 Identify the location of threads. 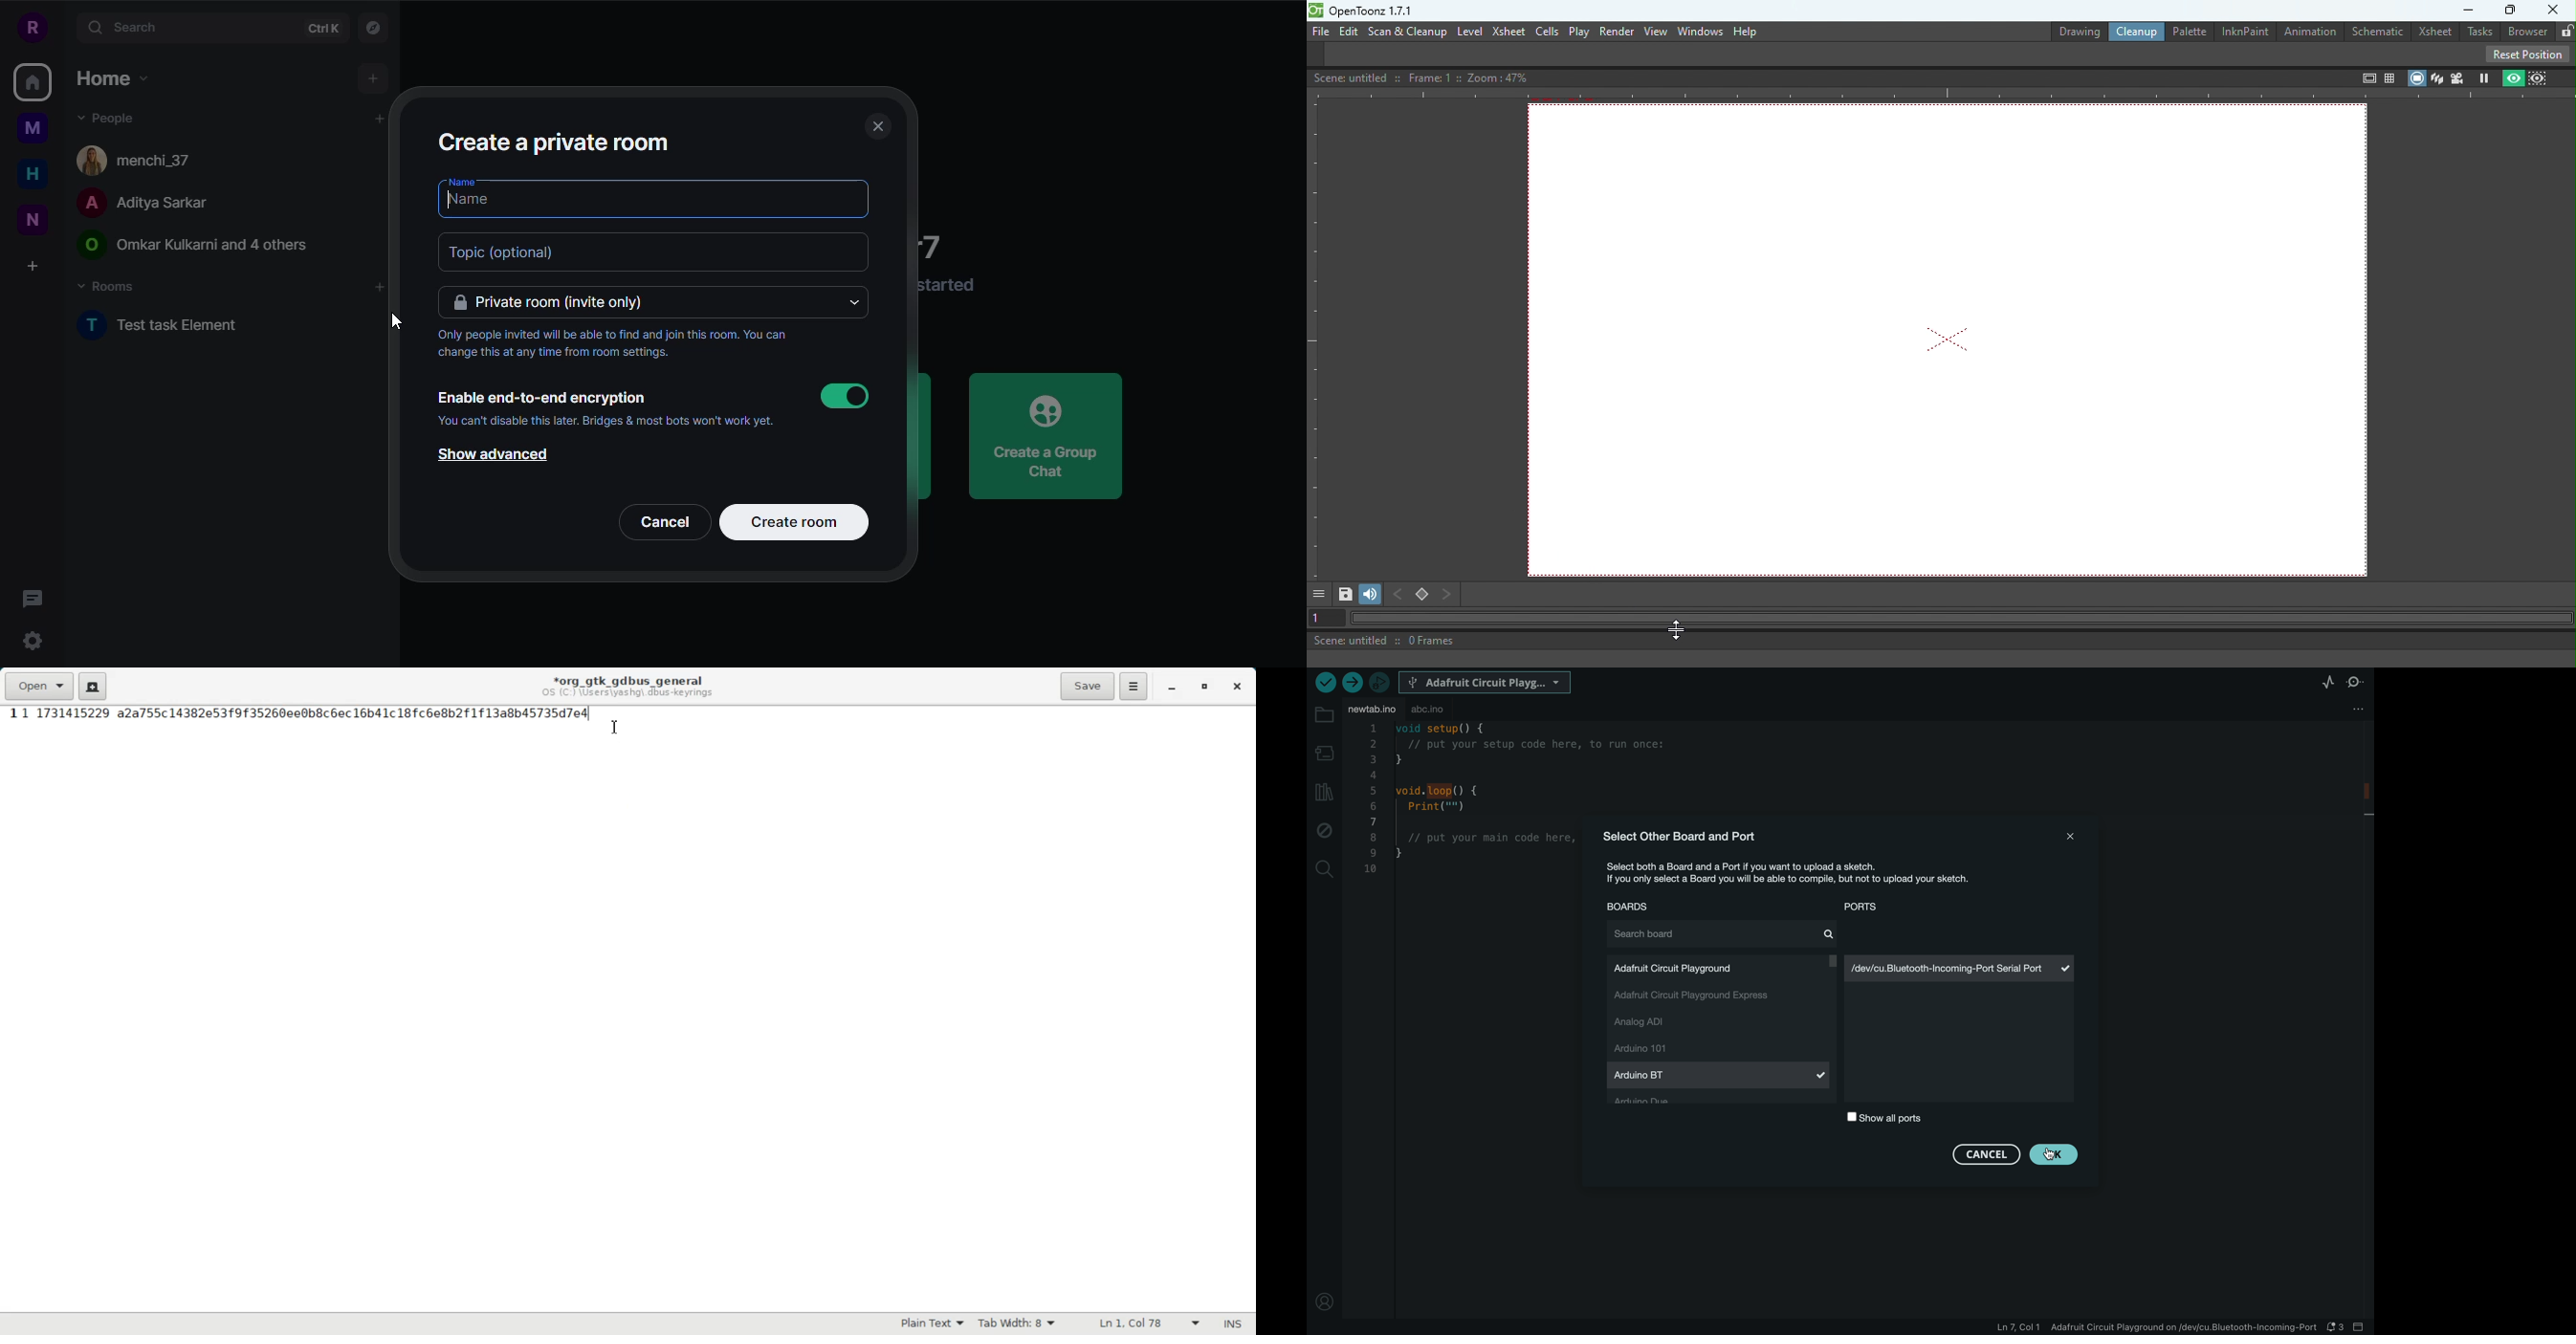
(37, 599).